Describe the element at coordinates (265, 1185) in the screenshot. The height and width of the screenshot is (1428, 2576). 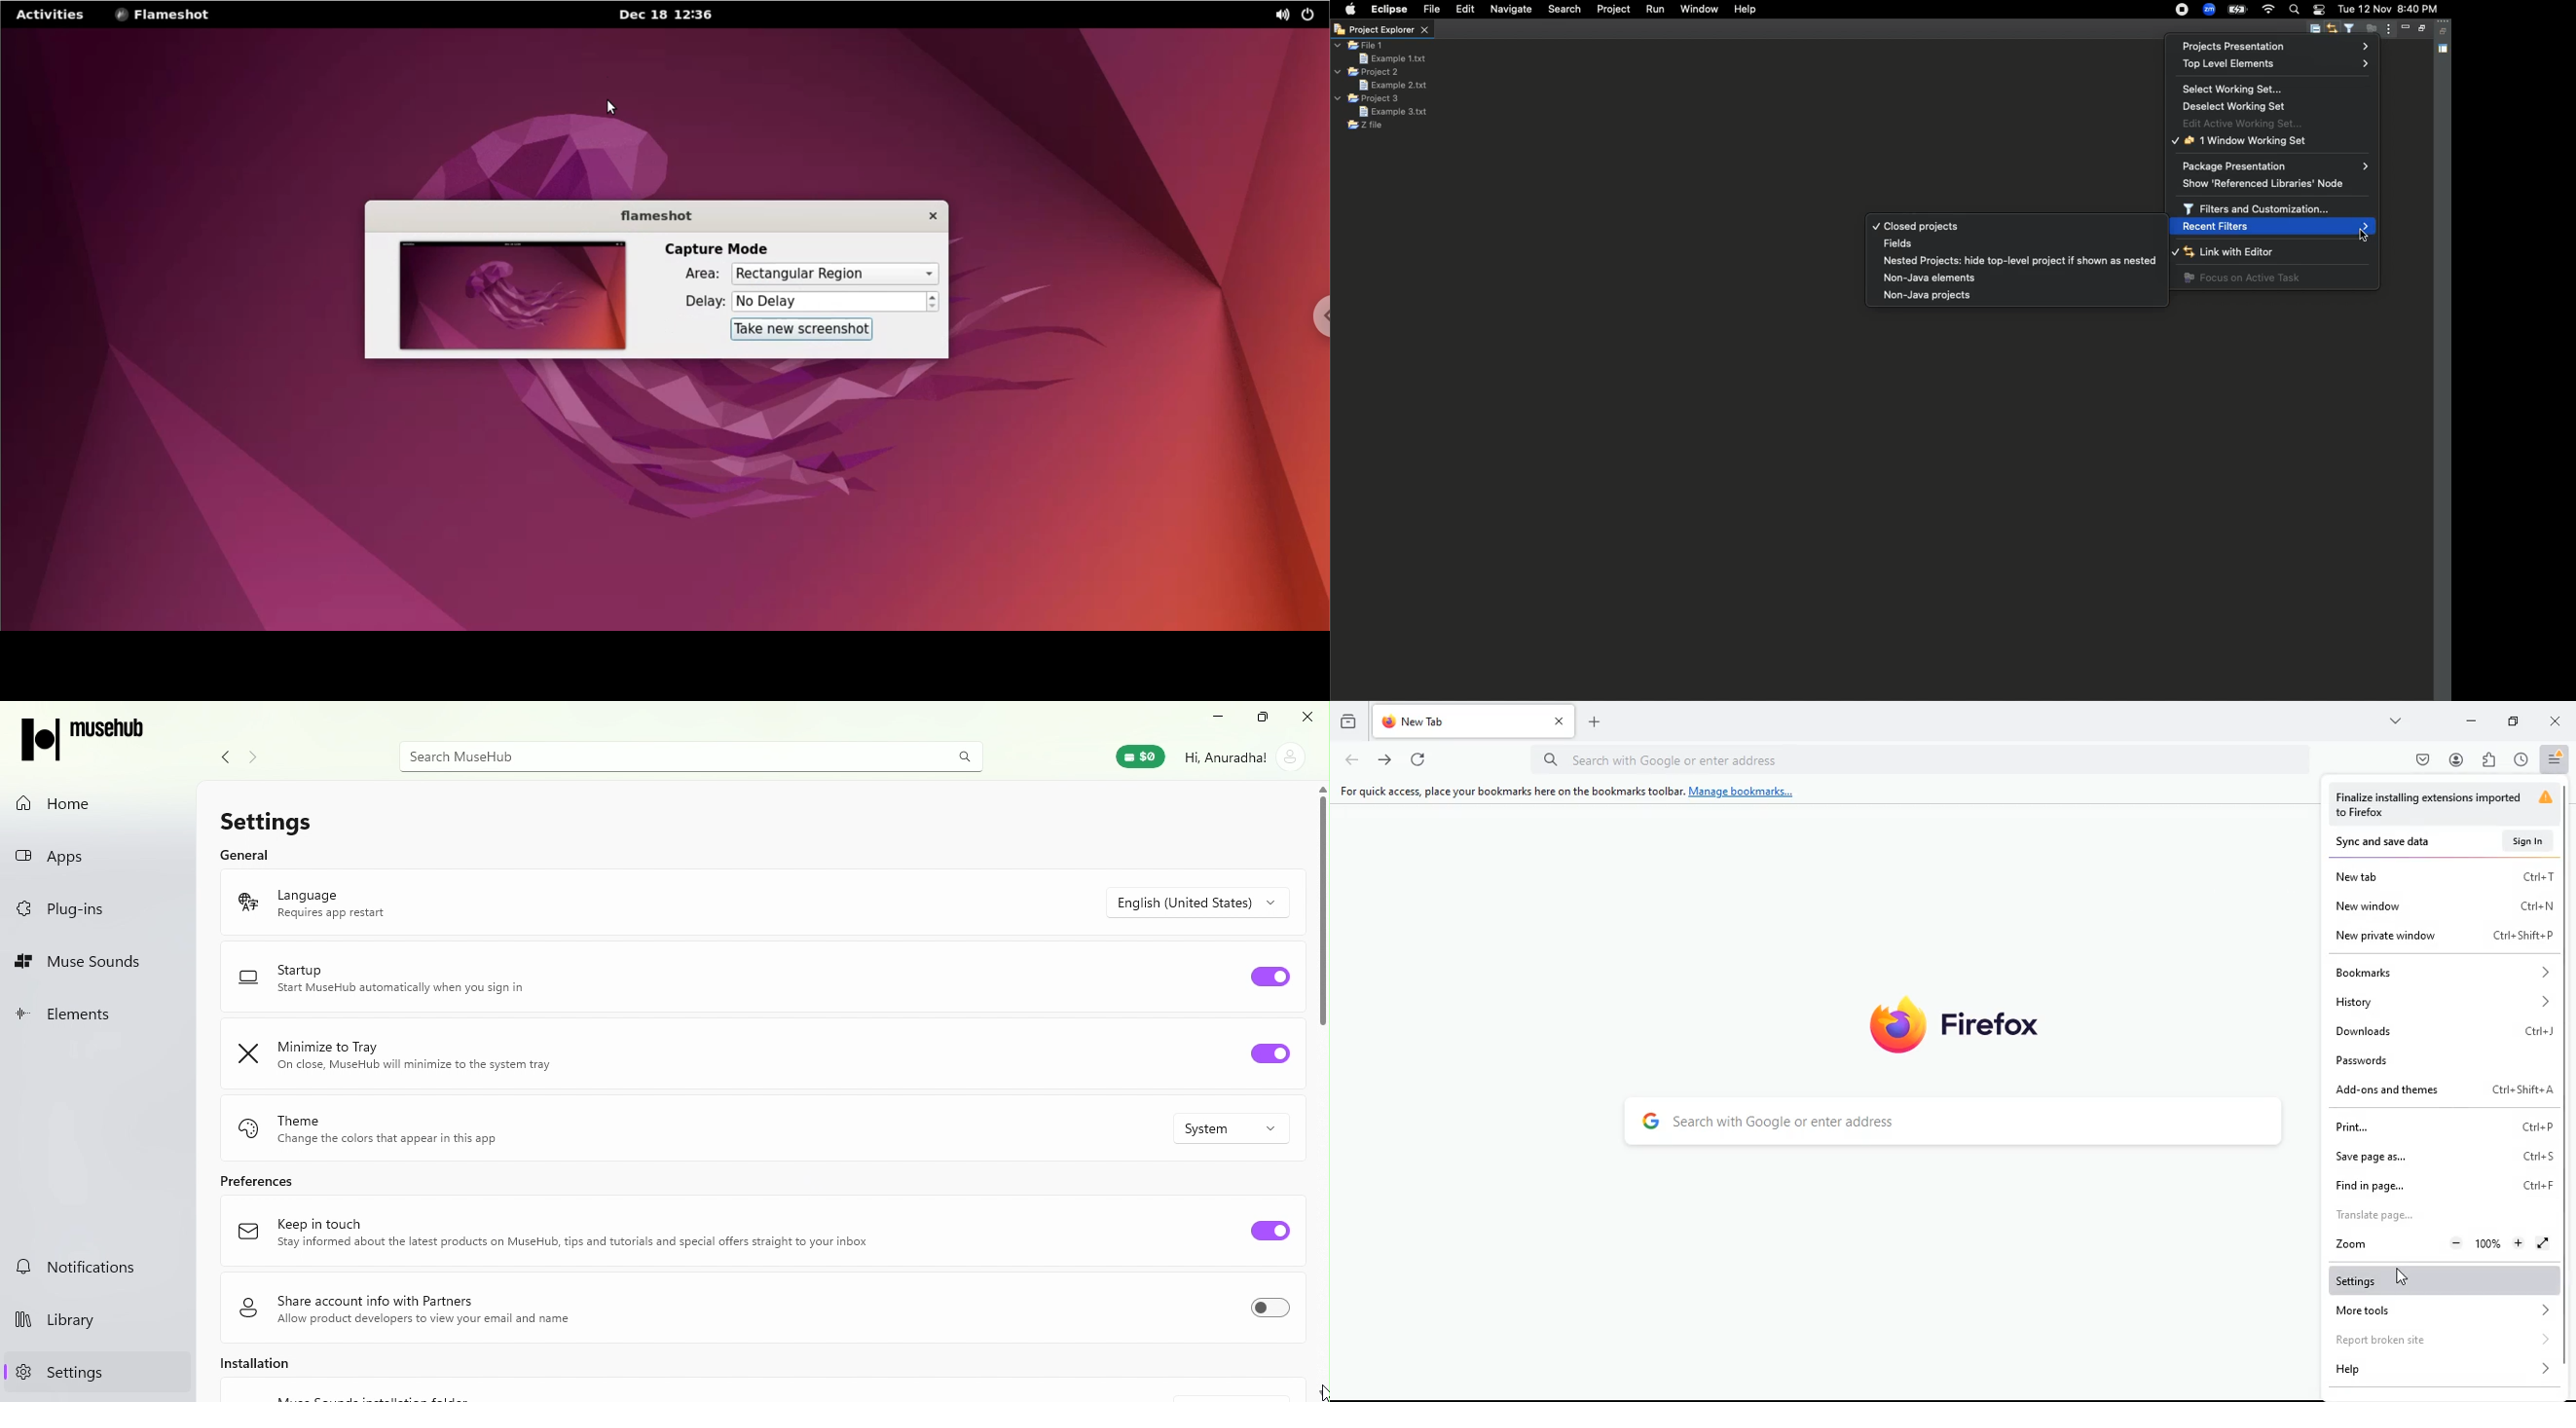
I see `Preferences` at that location.